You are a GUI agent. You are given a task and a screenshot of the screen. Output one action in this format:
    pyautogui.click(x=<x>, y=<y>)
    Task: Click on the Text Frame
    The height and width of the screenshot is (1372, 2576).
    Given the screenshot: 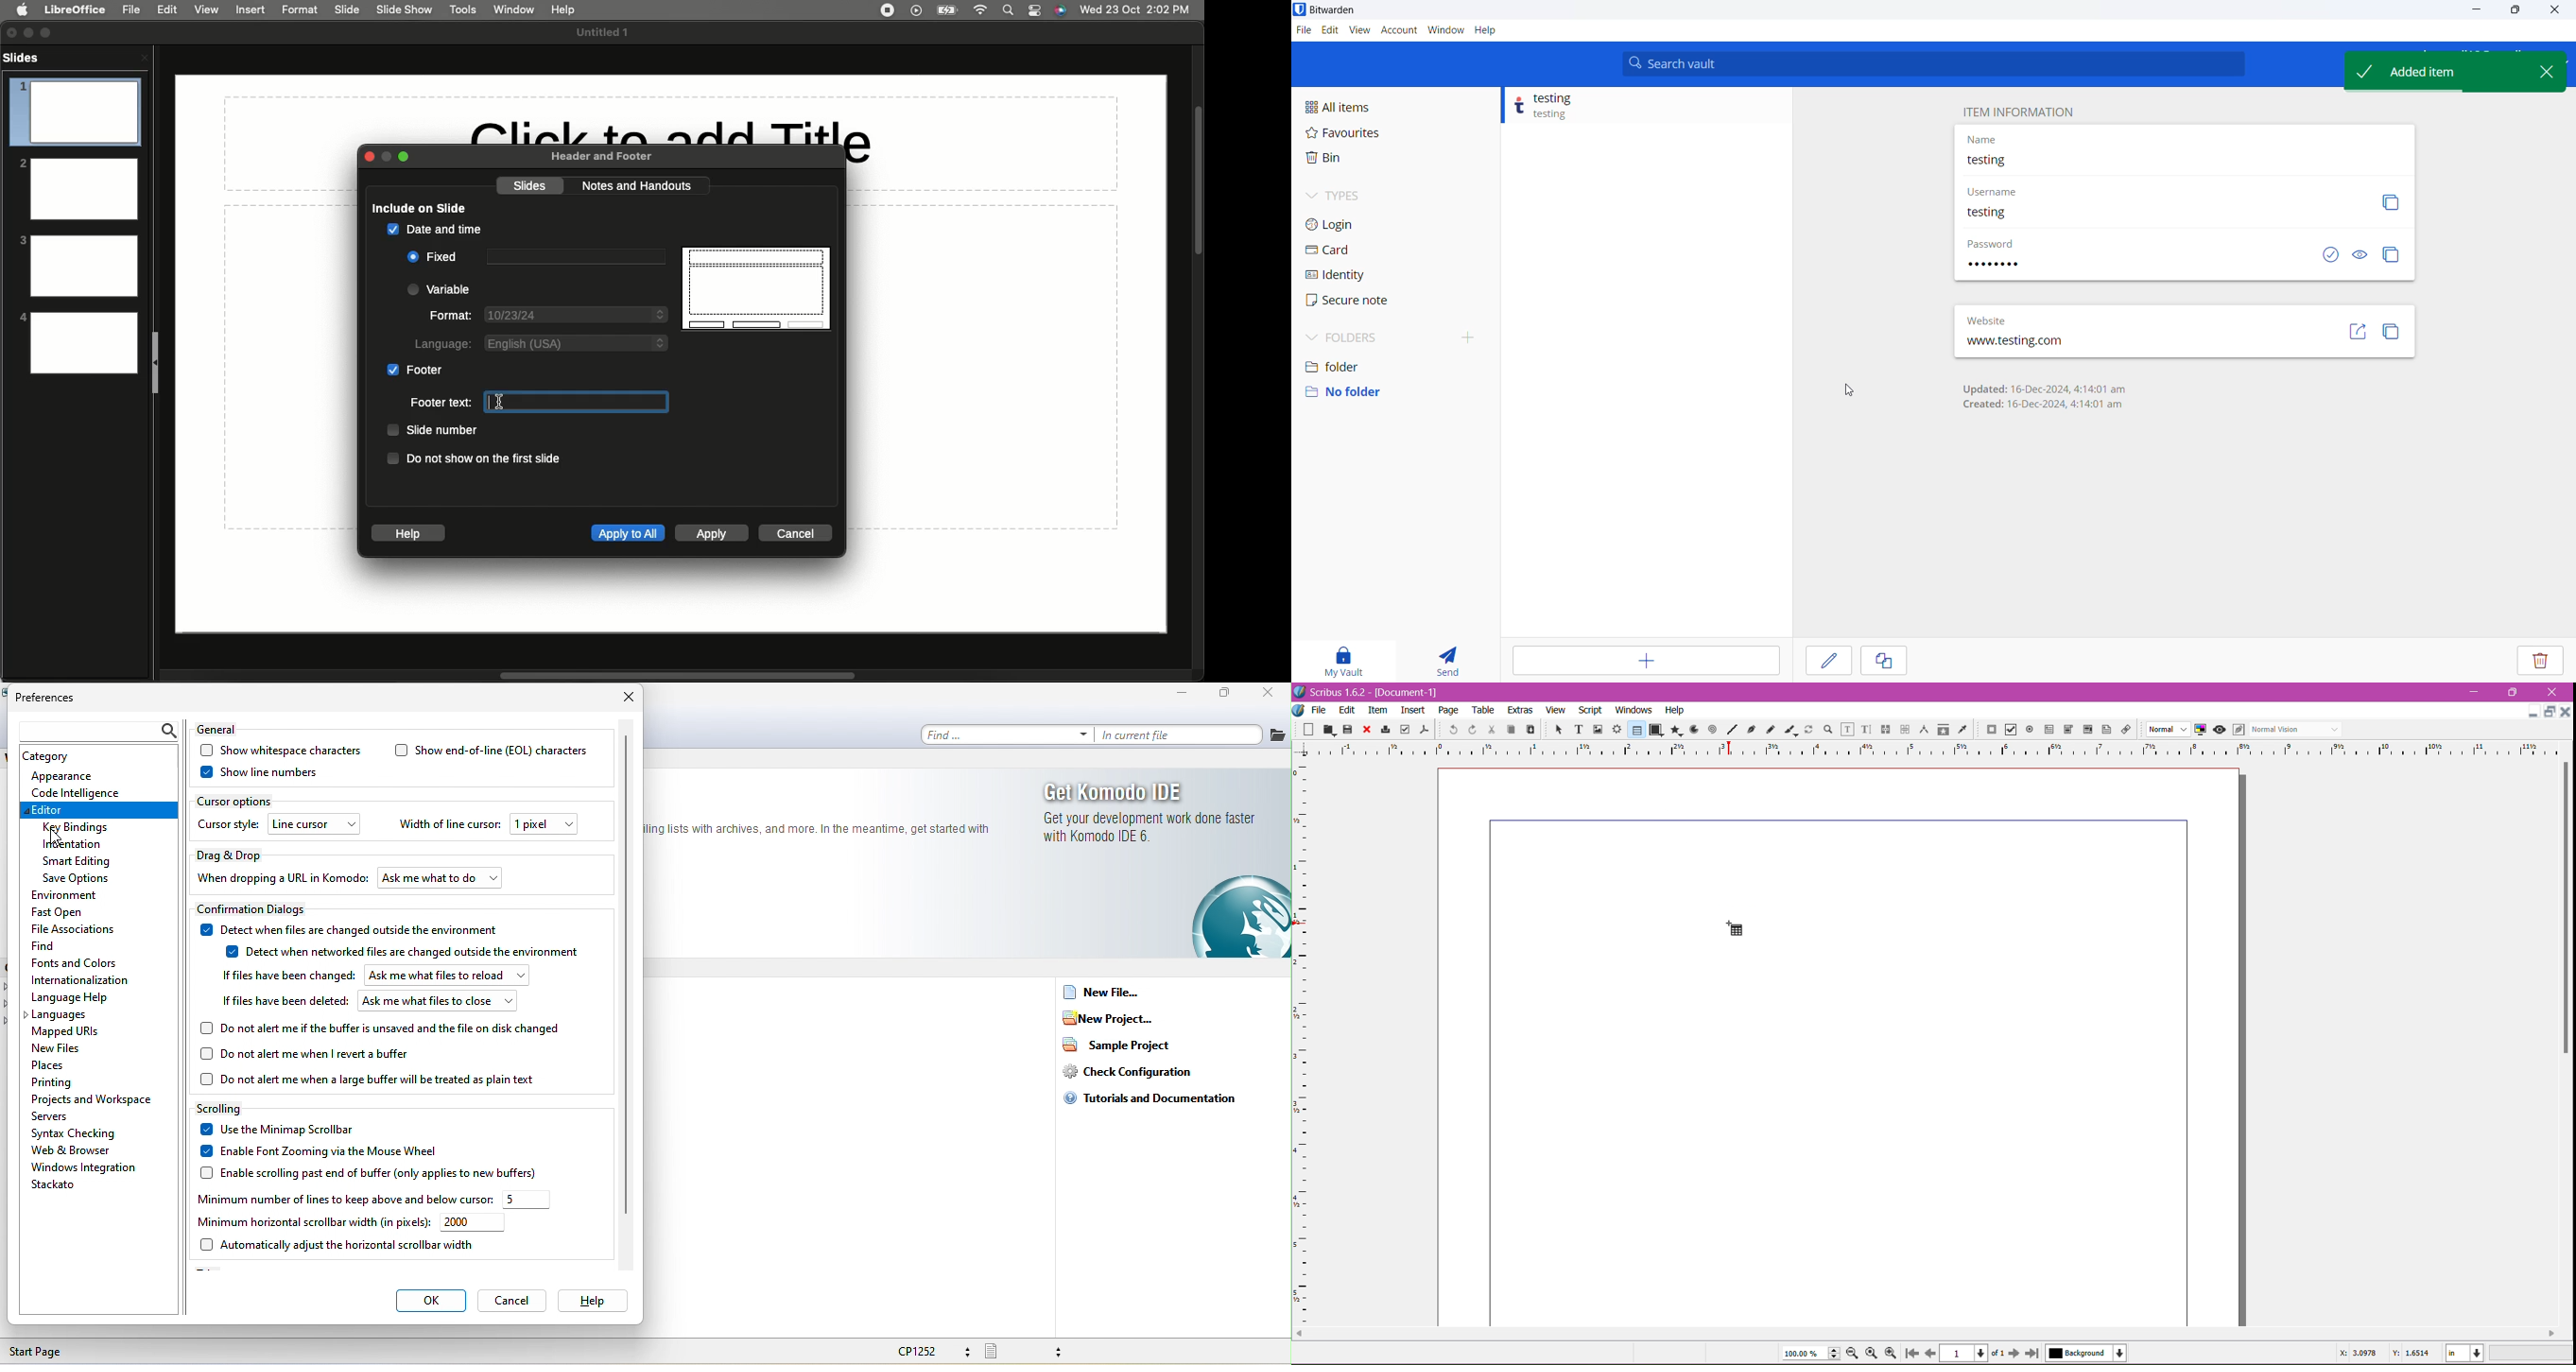 What is the action you would take?
    pyautogui.click(x=1575, y=729)
    